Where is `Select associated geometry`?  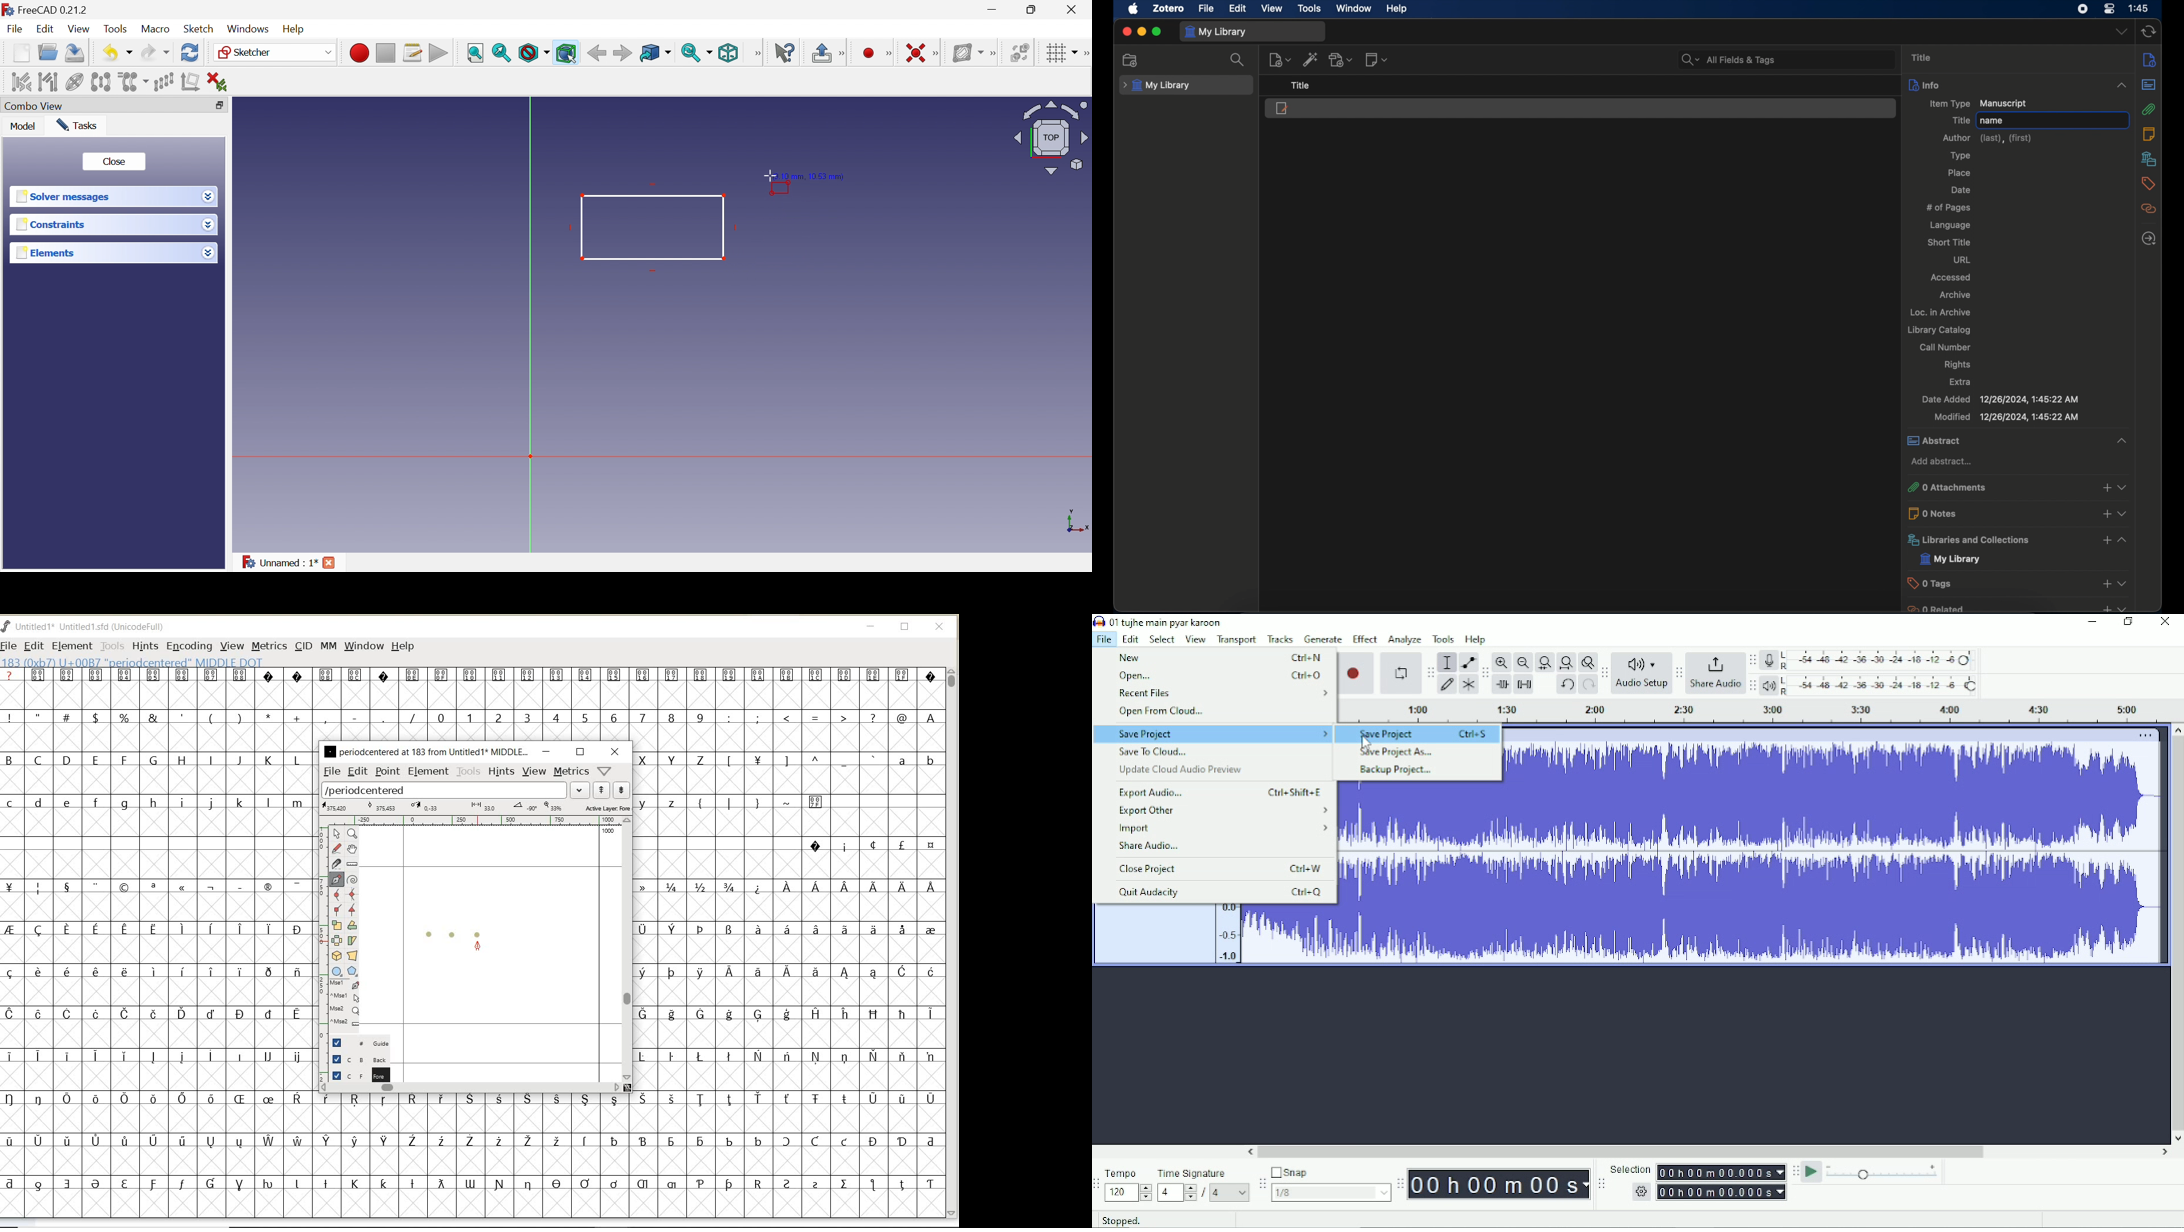 Select associated geometry is located at coordinates (48, 81).